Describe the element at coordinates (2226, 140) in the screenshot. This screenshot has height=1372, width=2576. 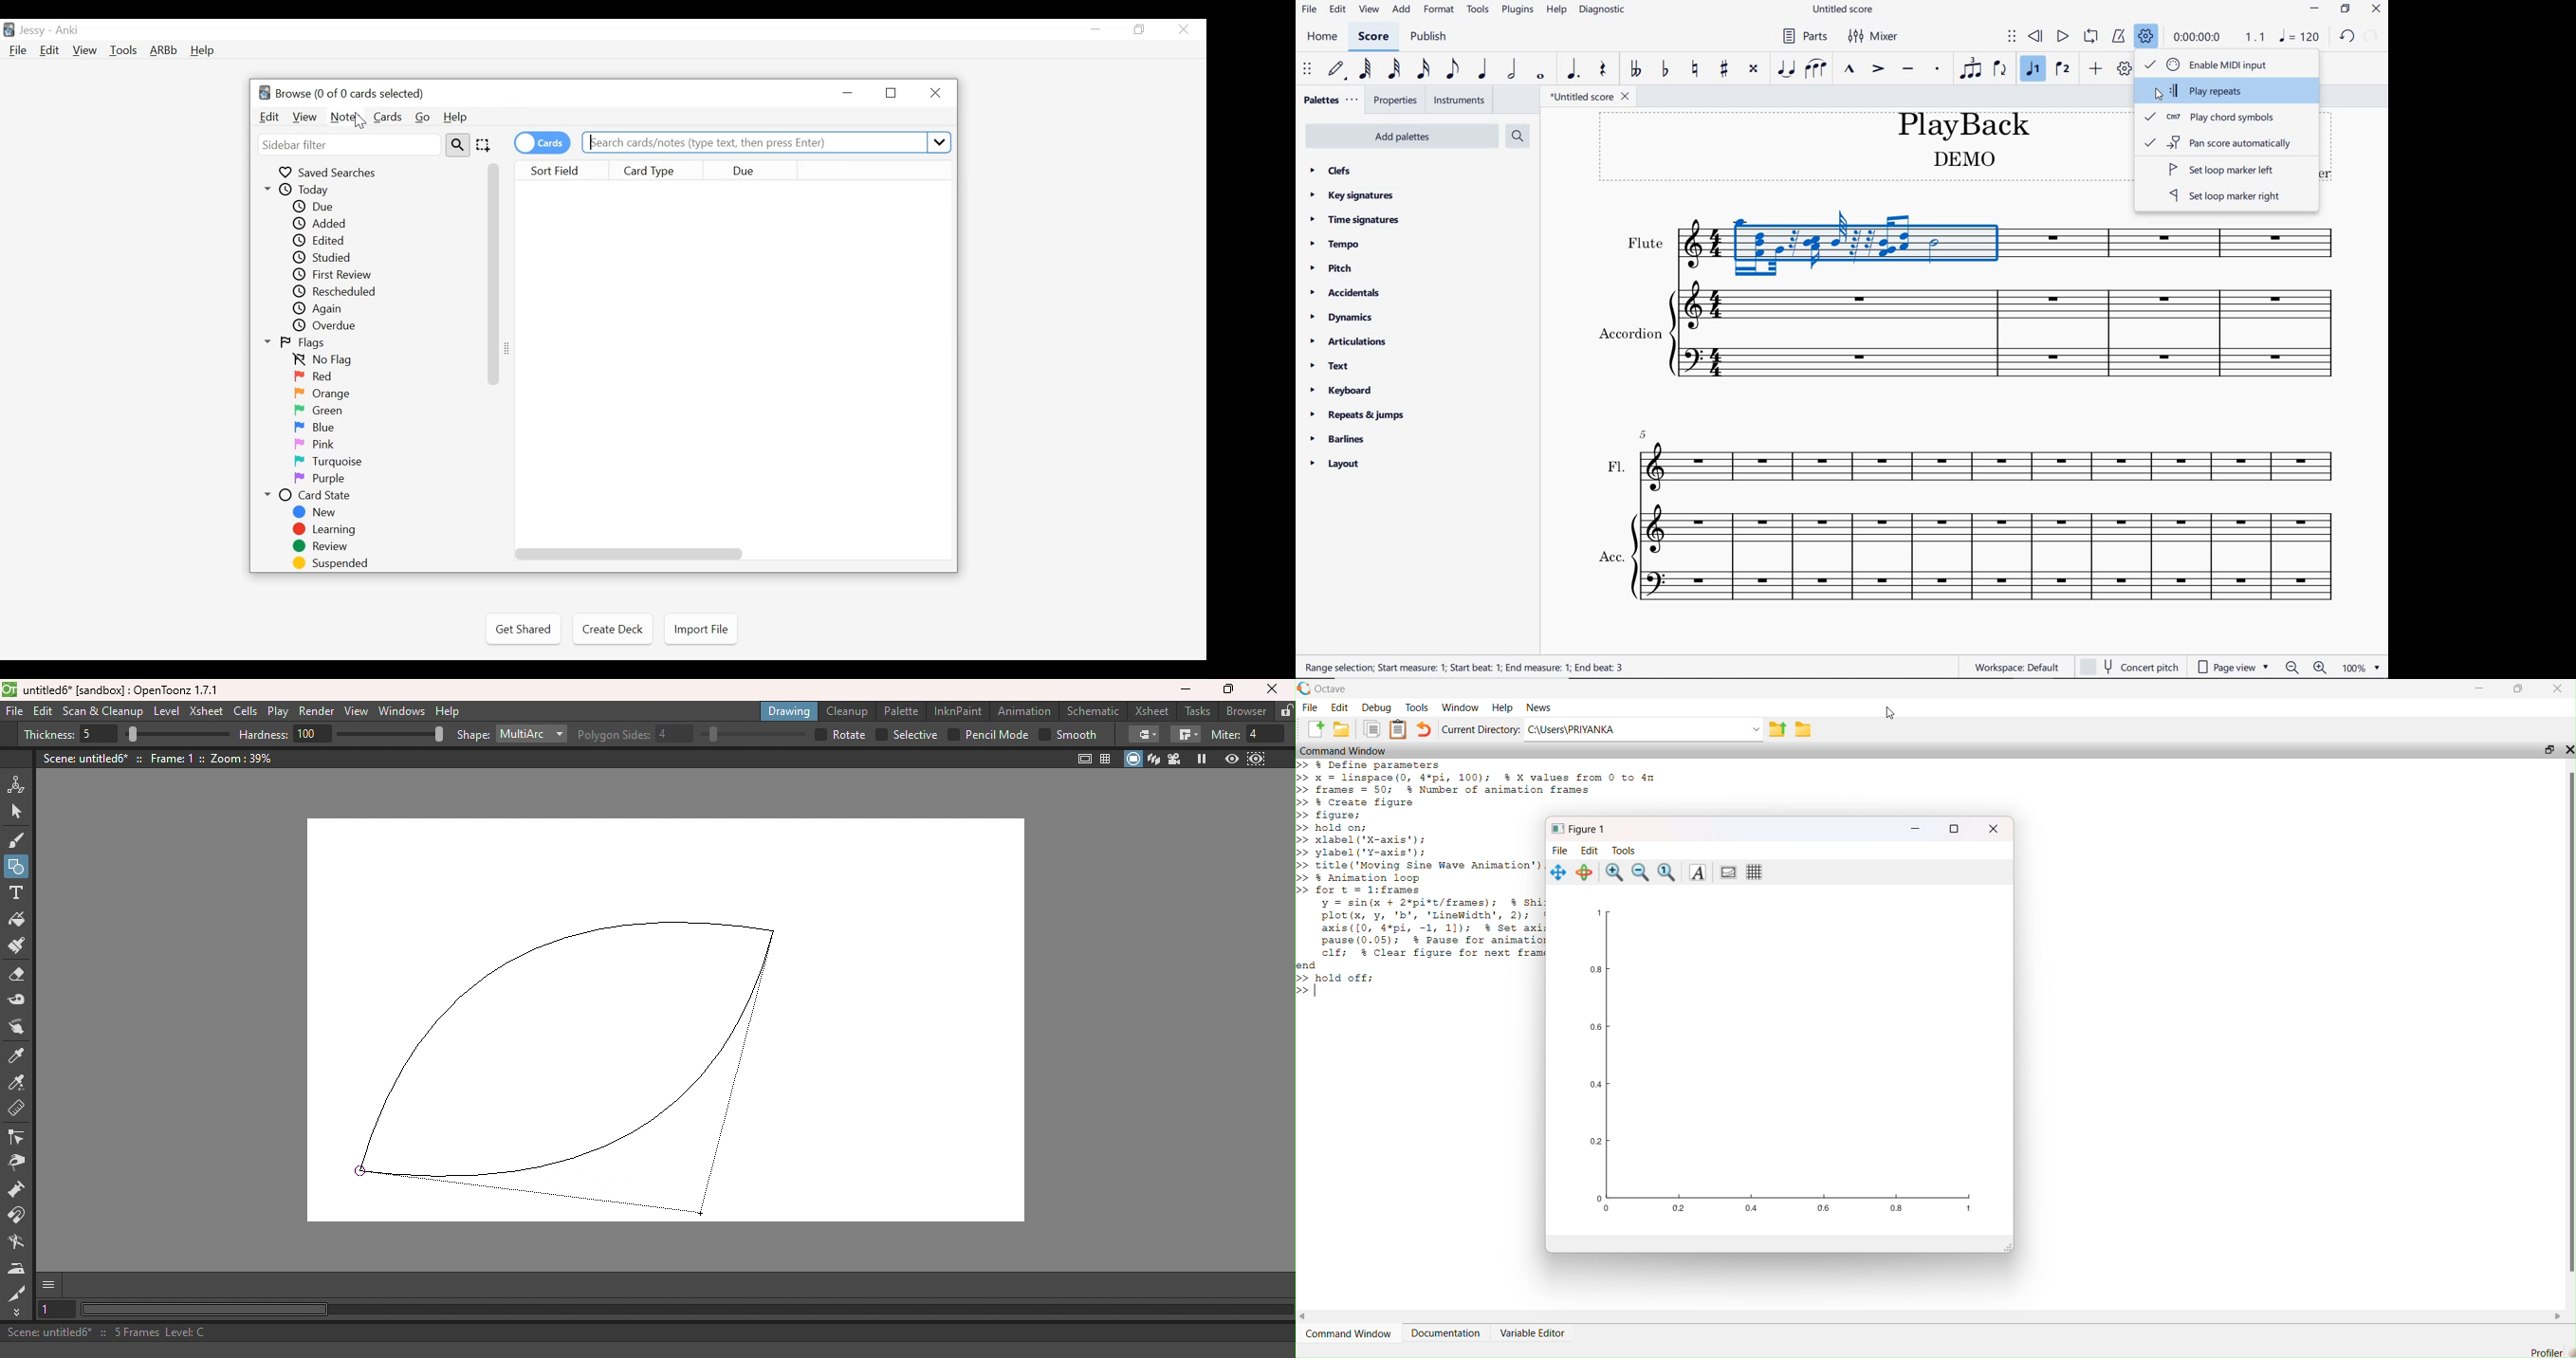
I see `pan score automatically` at that location.